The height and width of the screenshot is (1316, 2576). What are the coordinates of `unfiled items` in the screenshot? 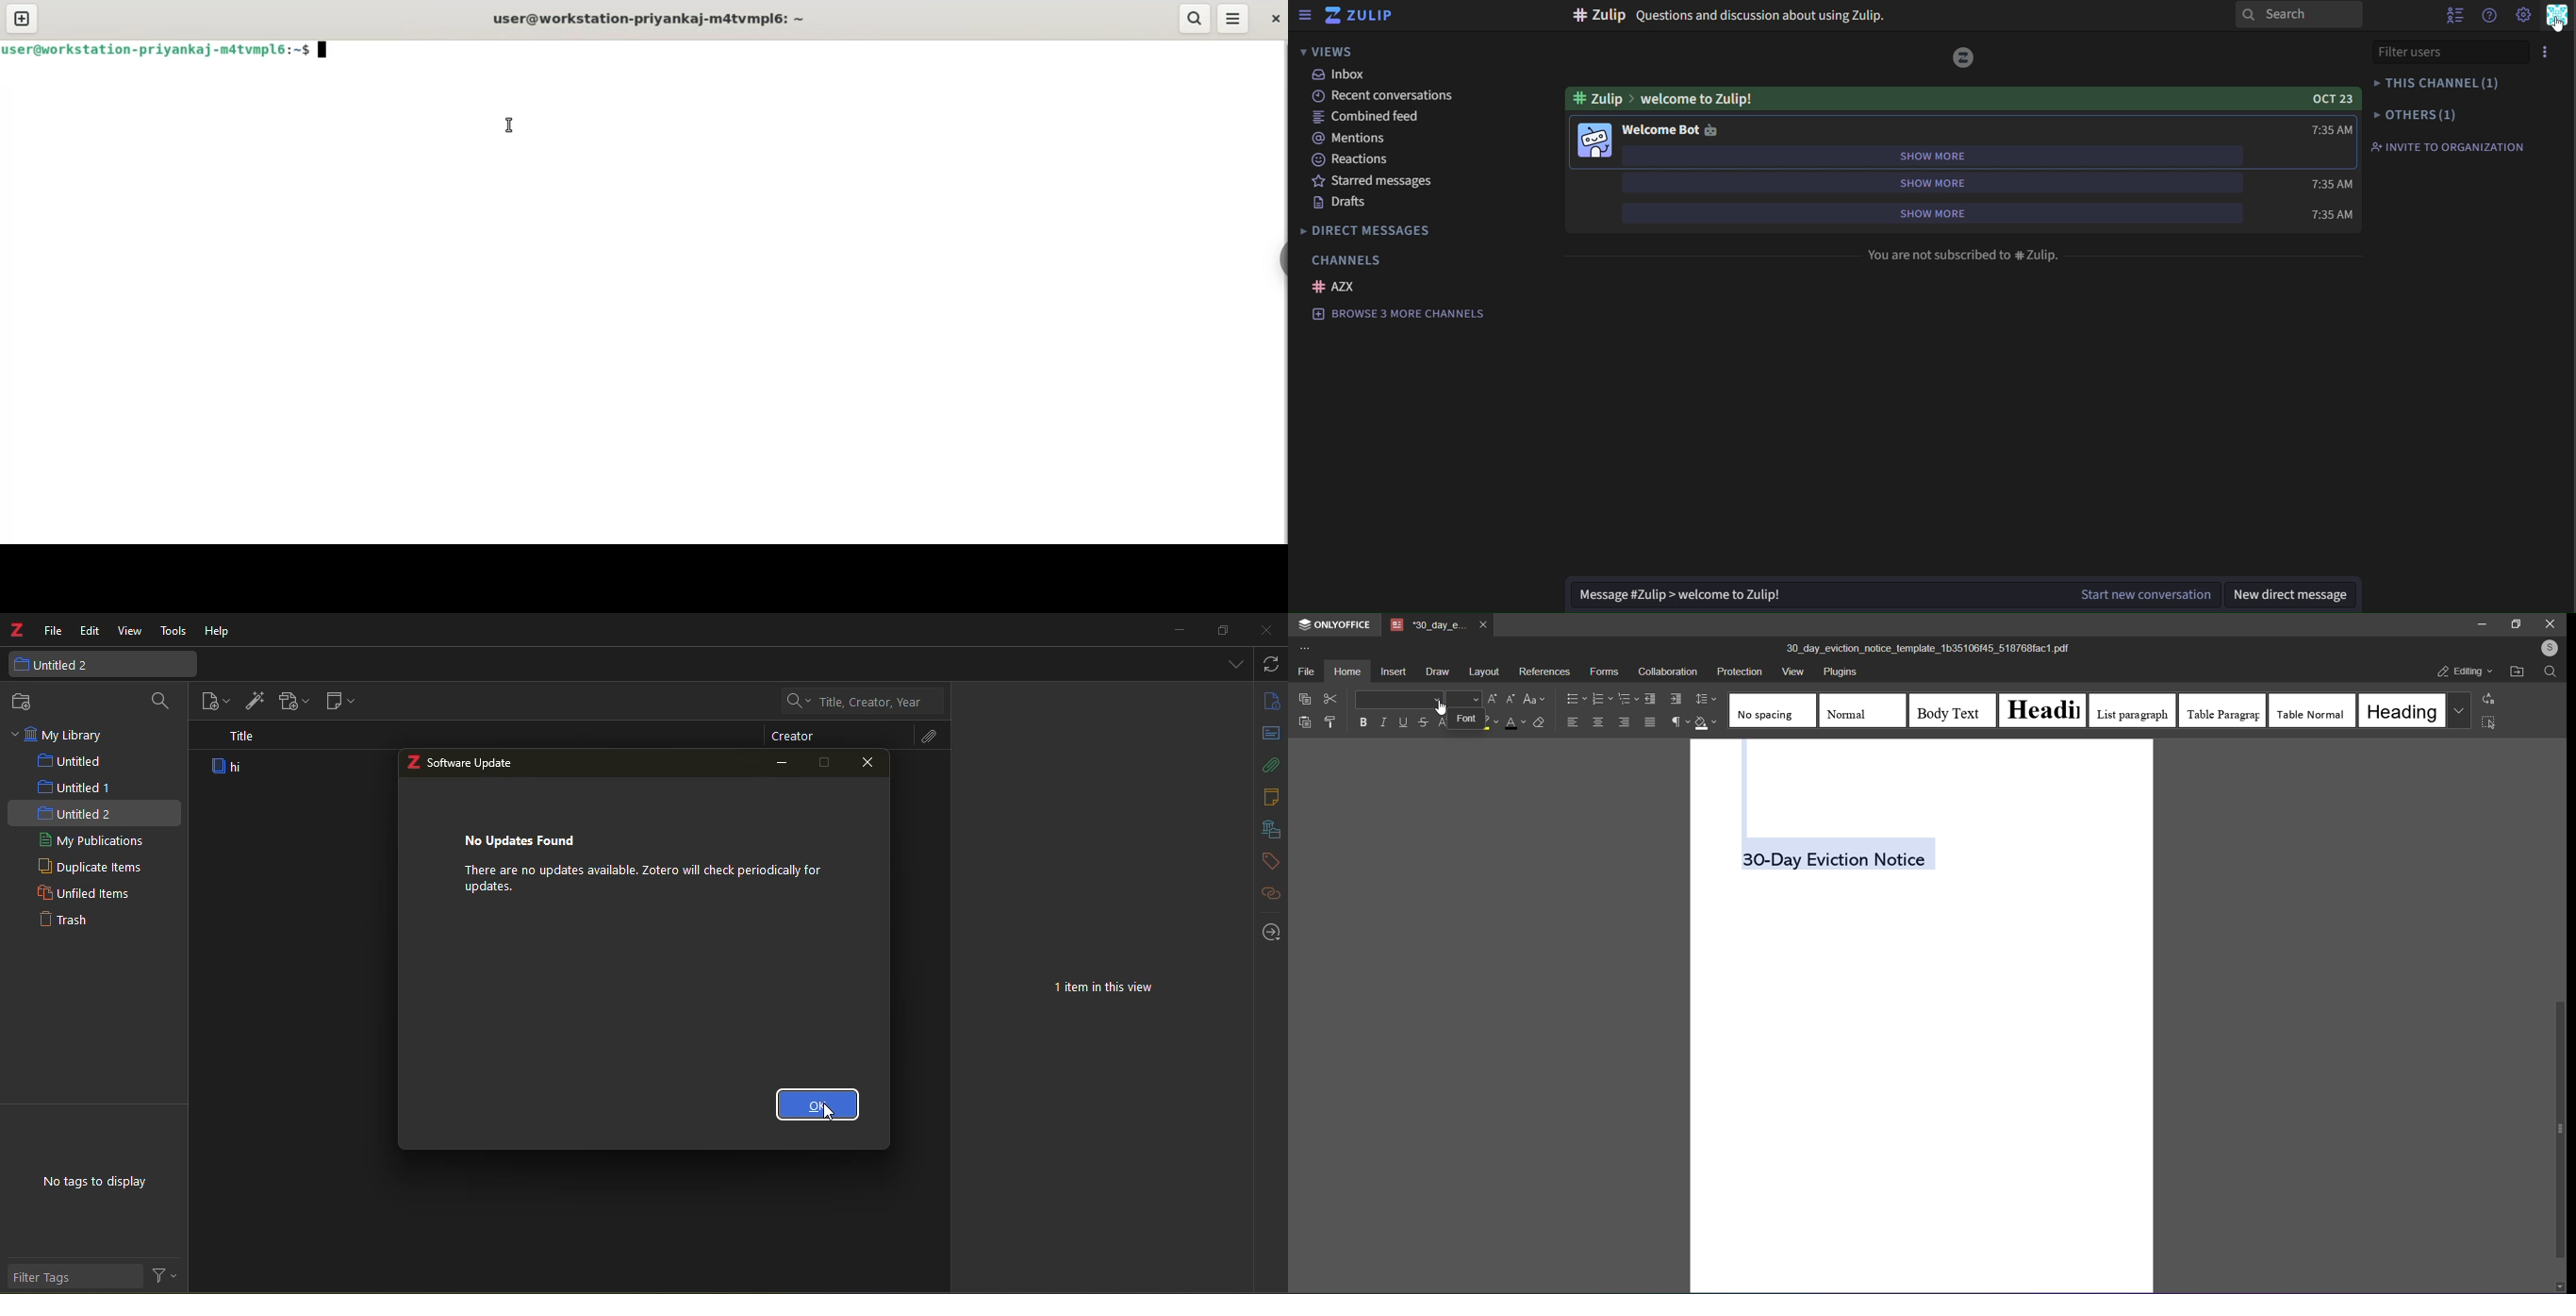 It's located at (84, 893).